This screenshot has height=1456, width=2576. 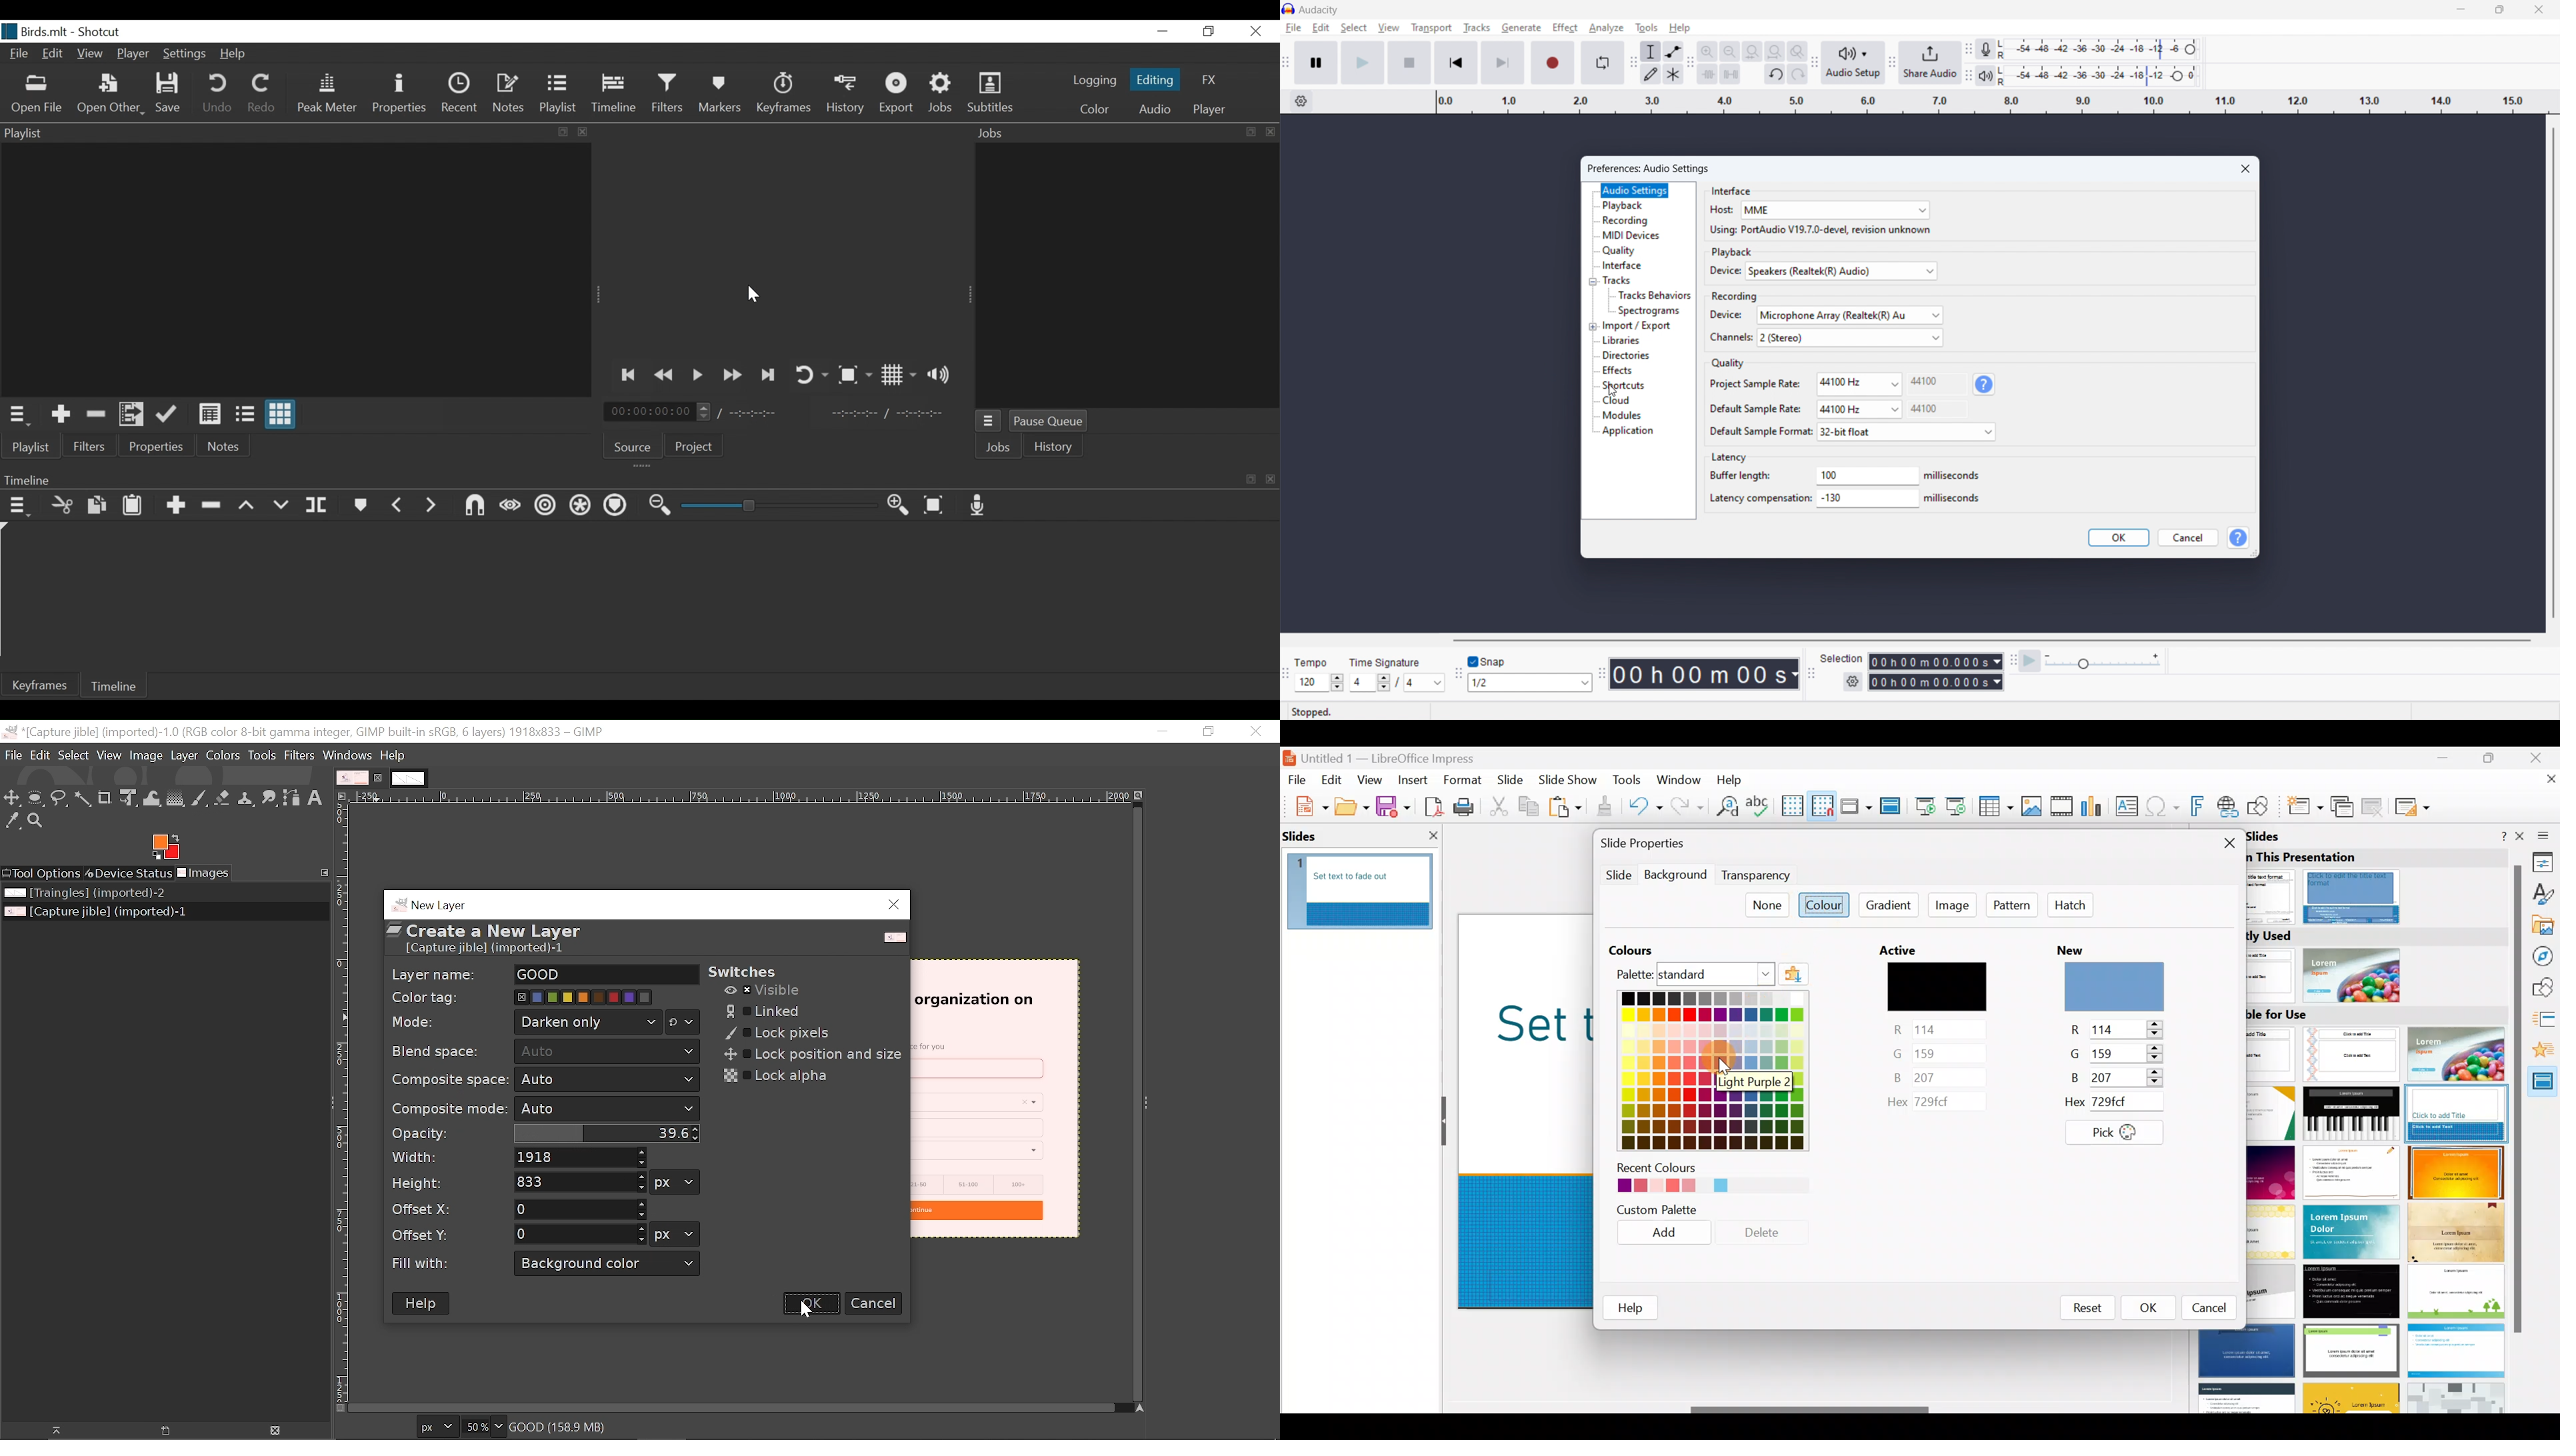 I want to click on Time Signature - indicates section for time signature of audio, so click(x=1385, y=662).